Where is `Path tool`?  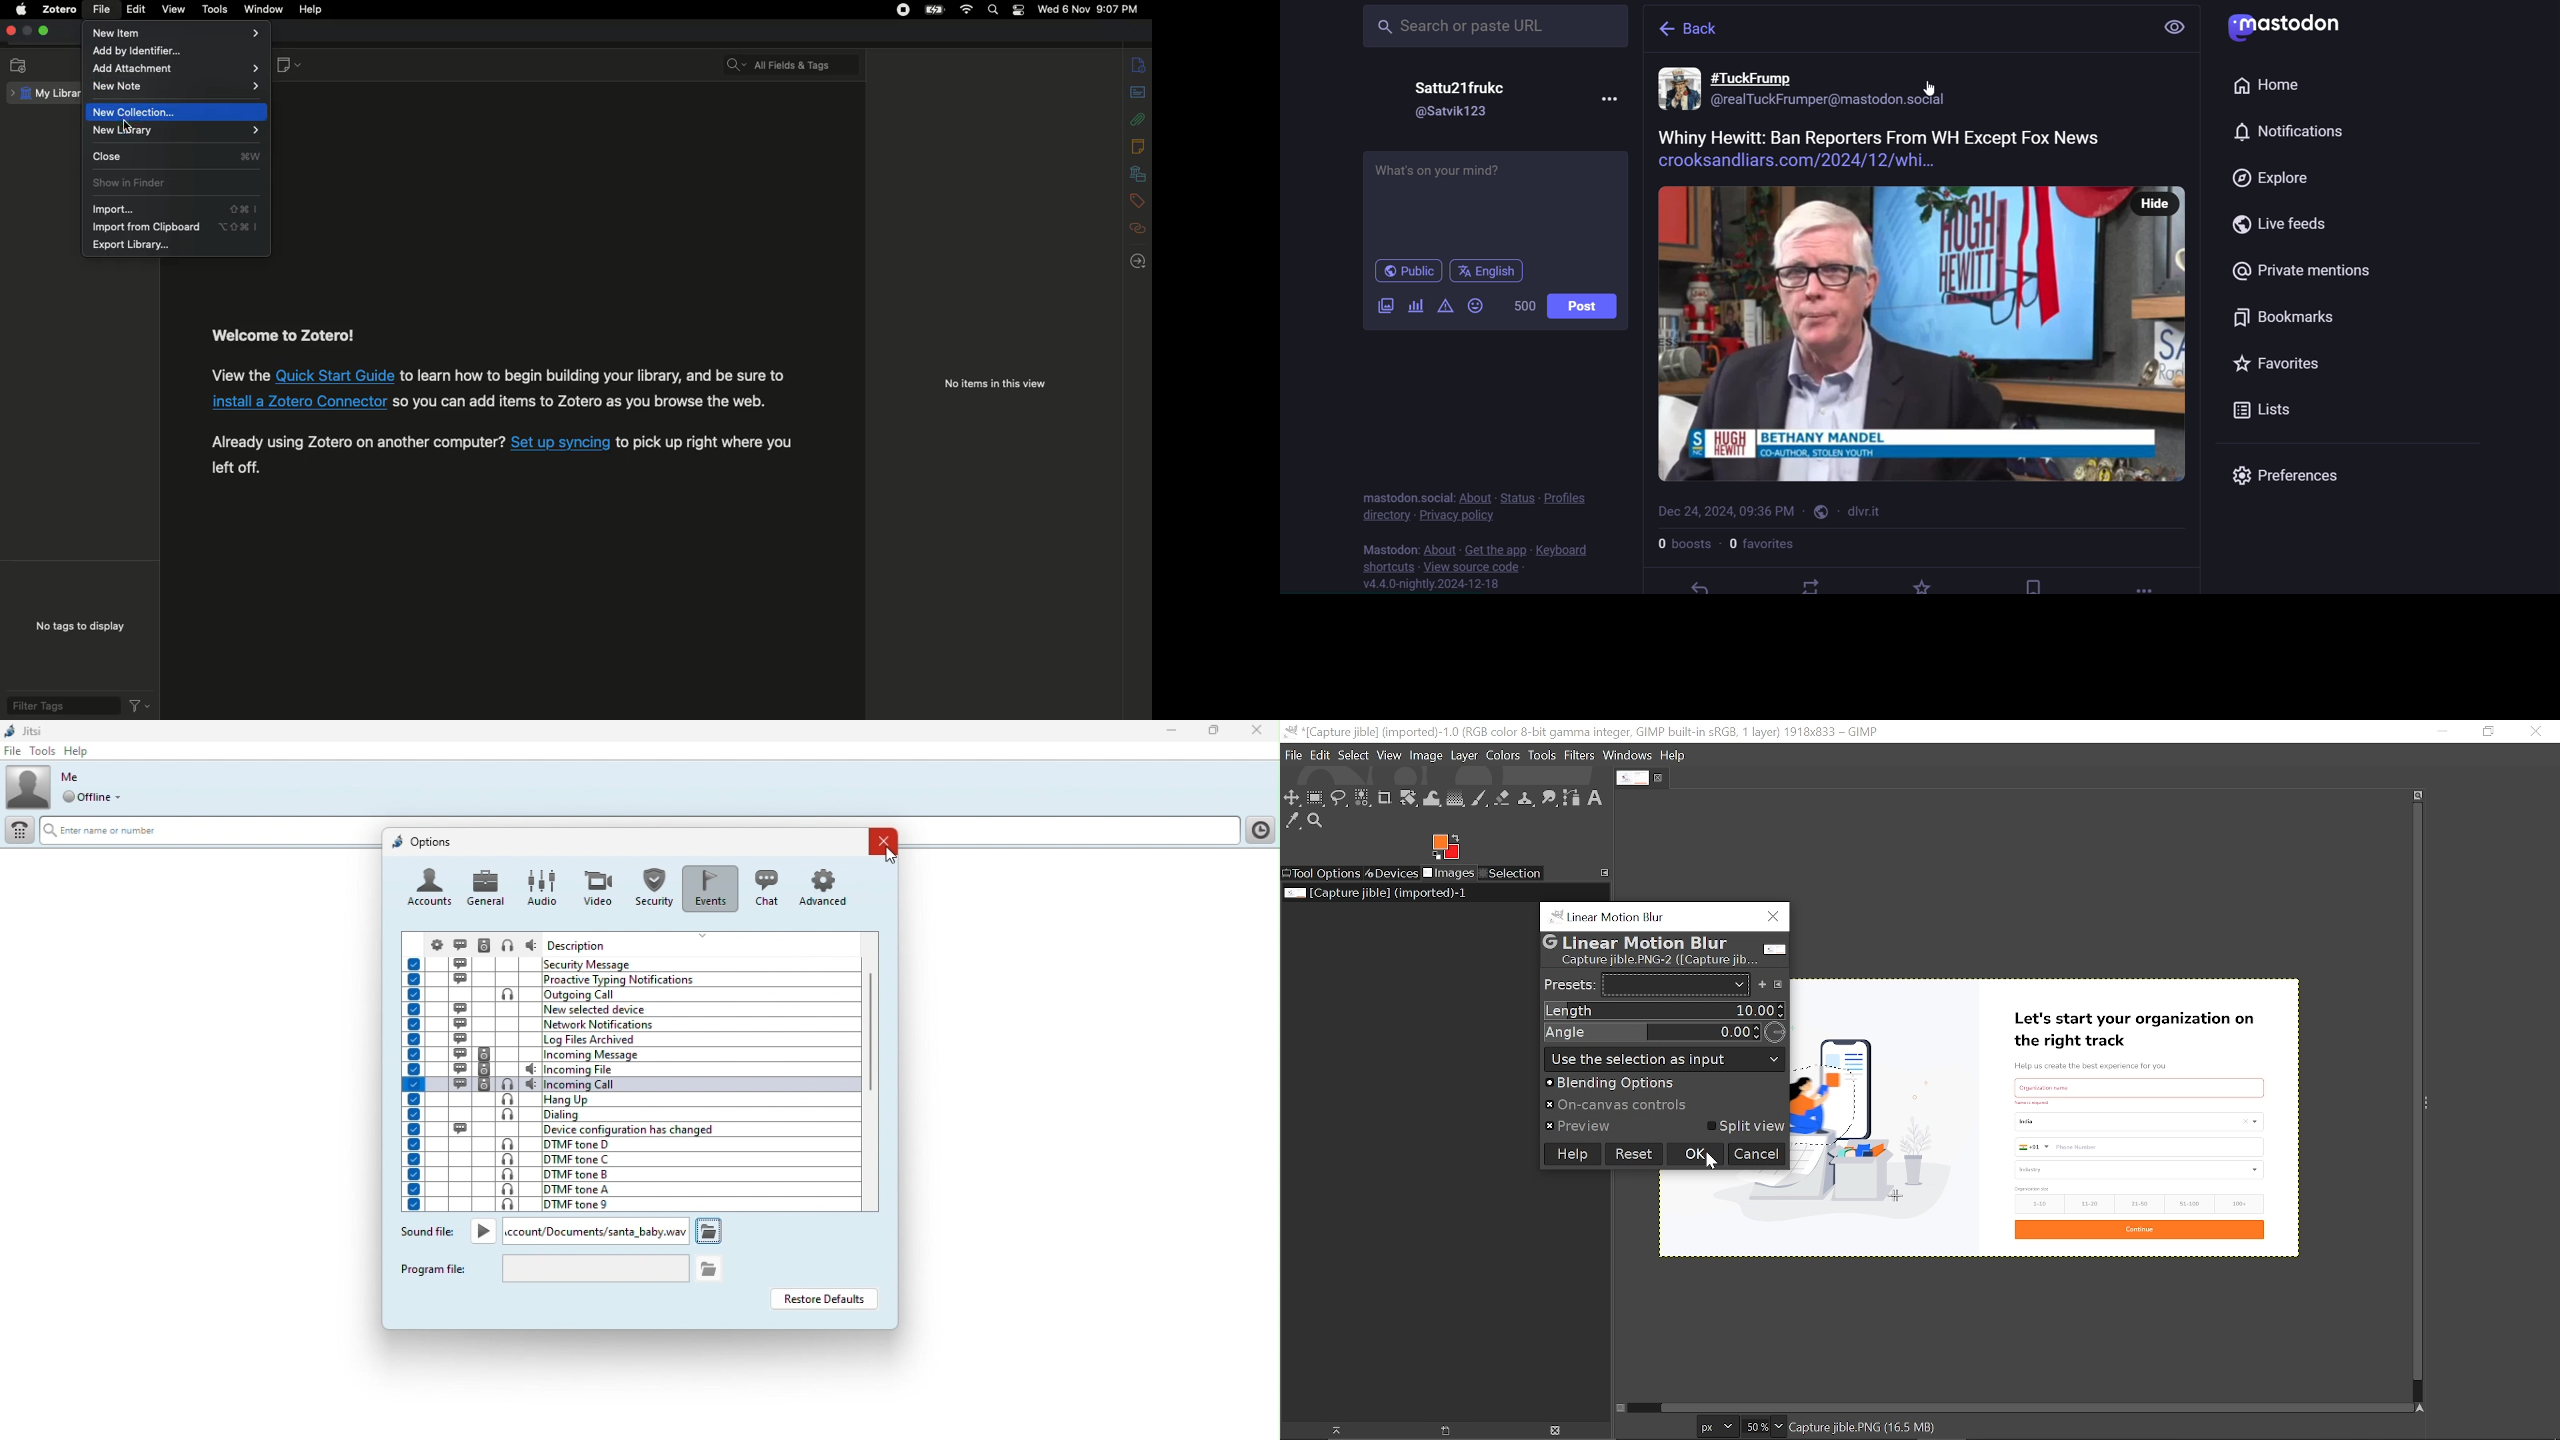 Path tool is located at coordinates (1572, 798).